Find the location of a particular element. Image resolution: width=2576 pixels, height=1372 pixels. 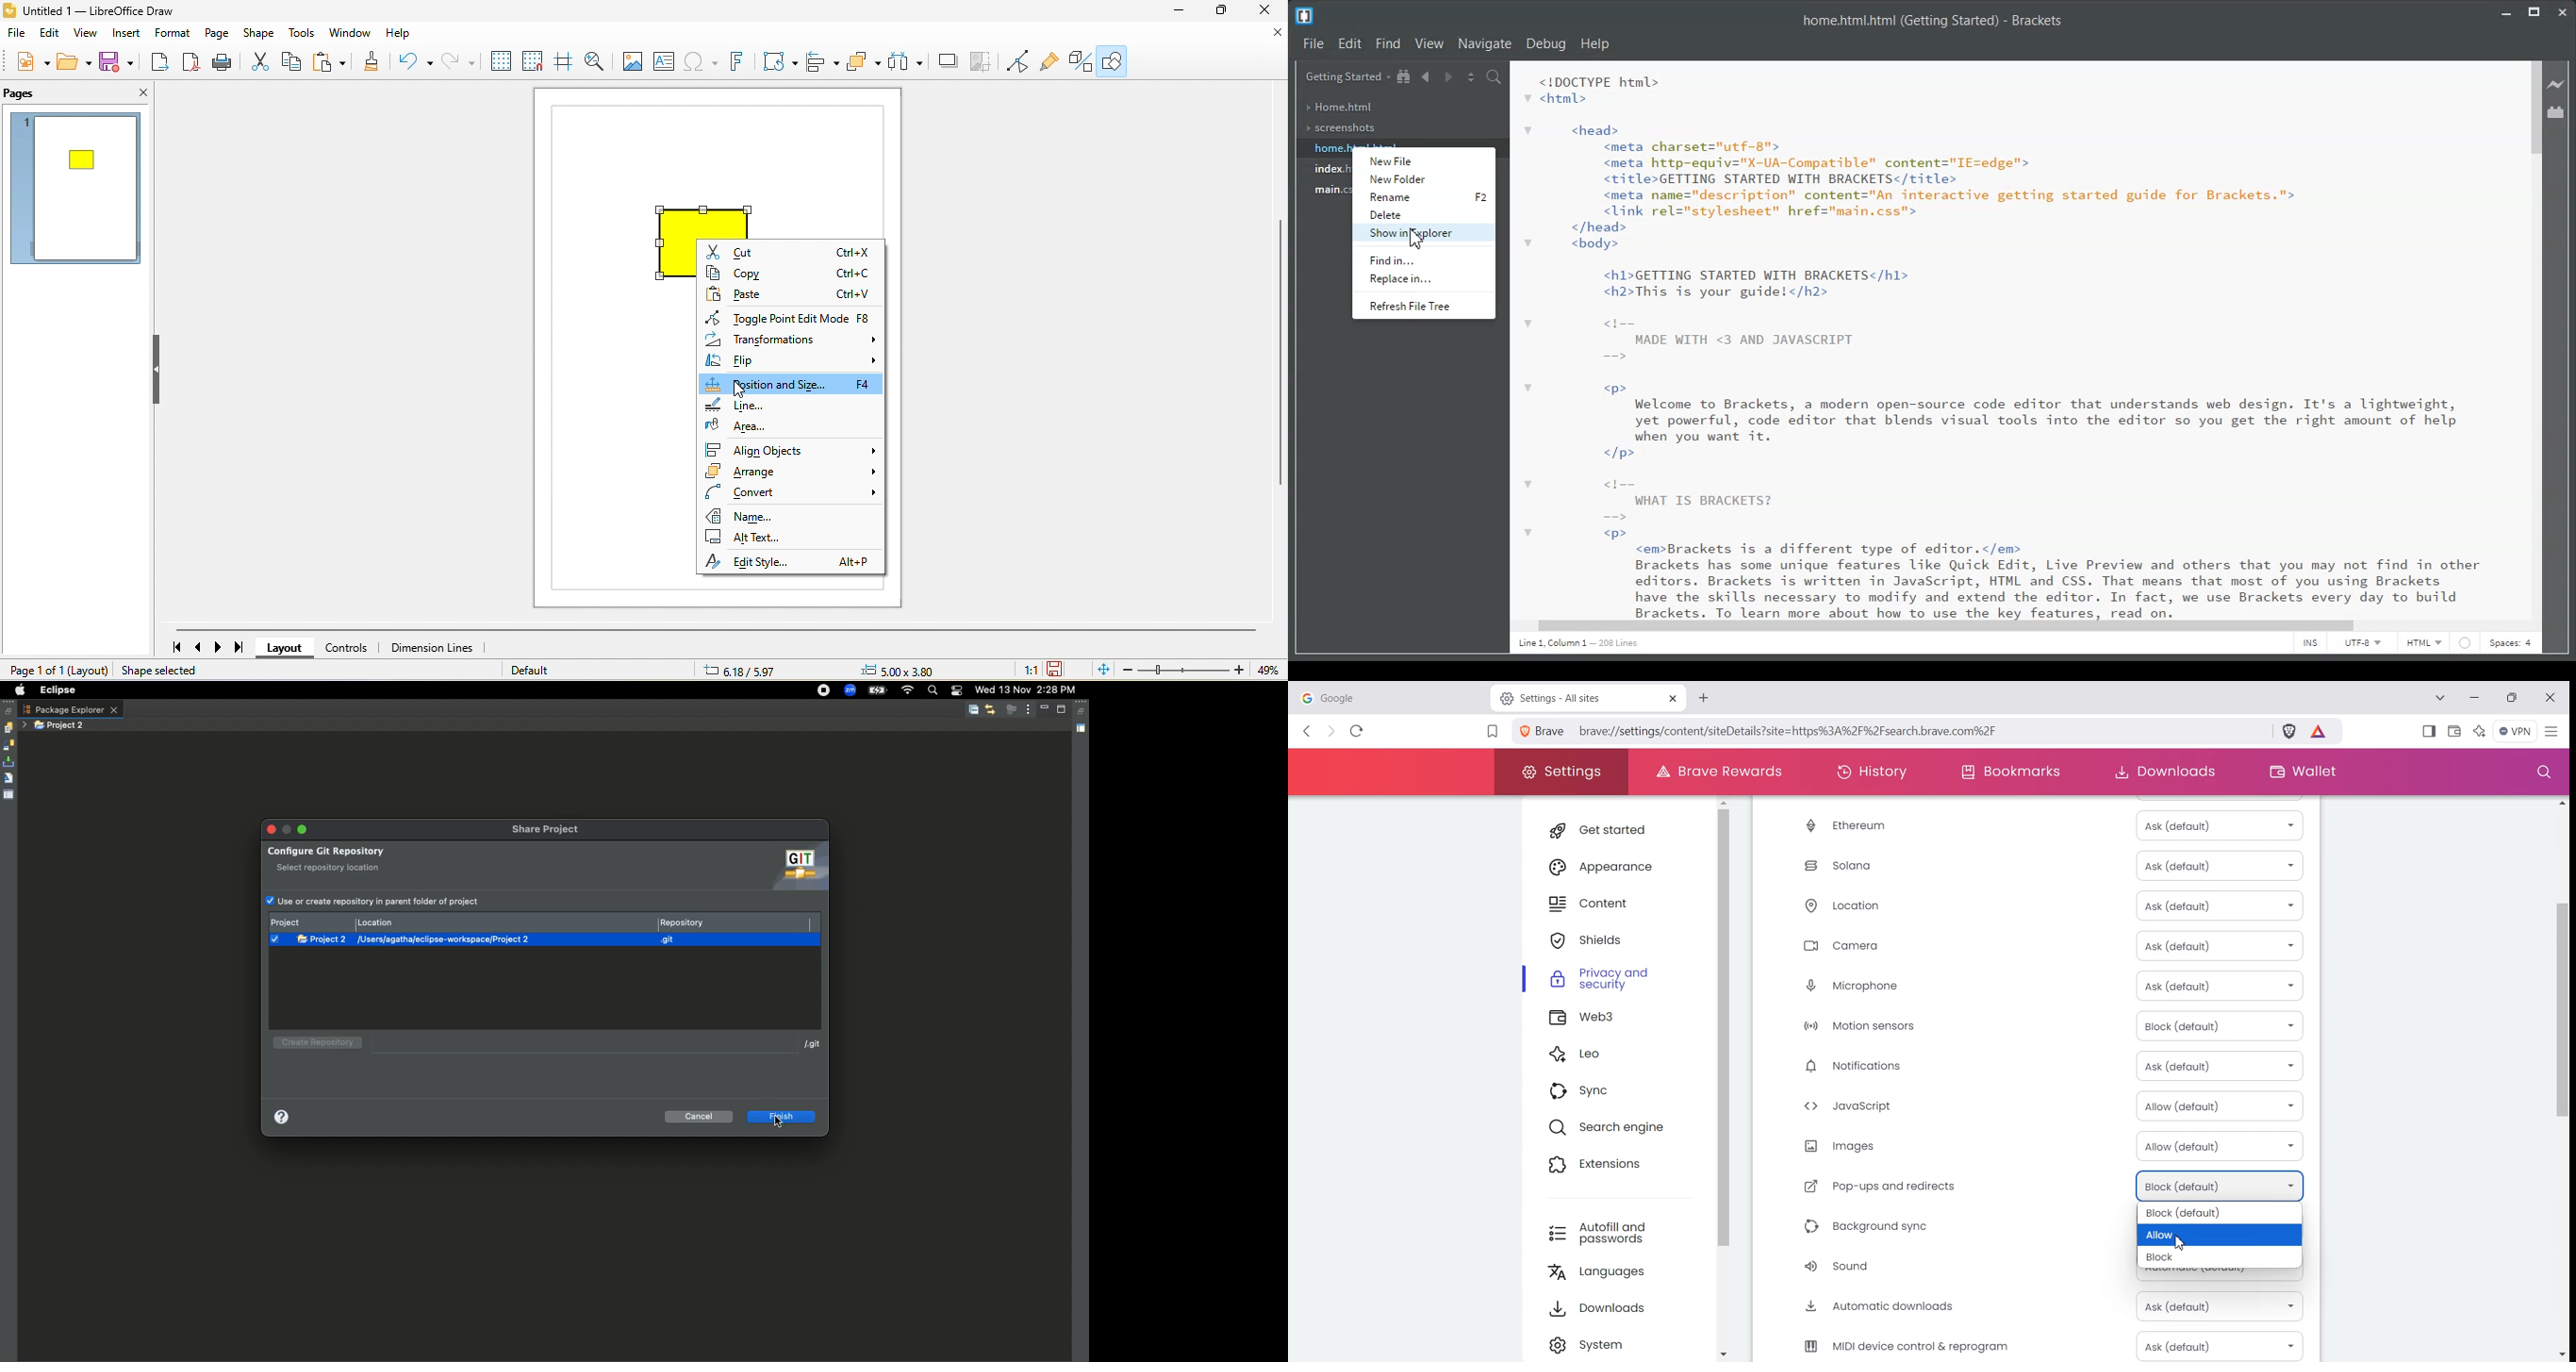

File is located at coordinates (1314, 44).